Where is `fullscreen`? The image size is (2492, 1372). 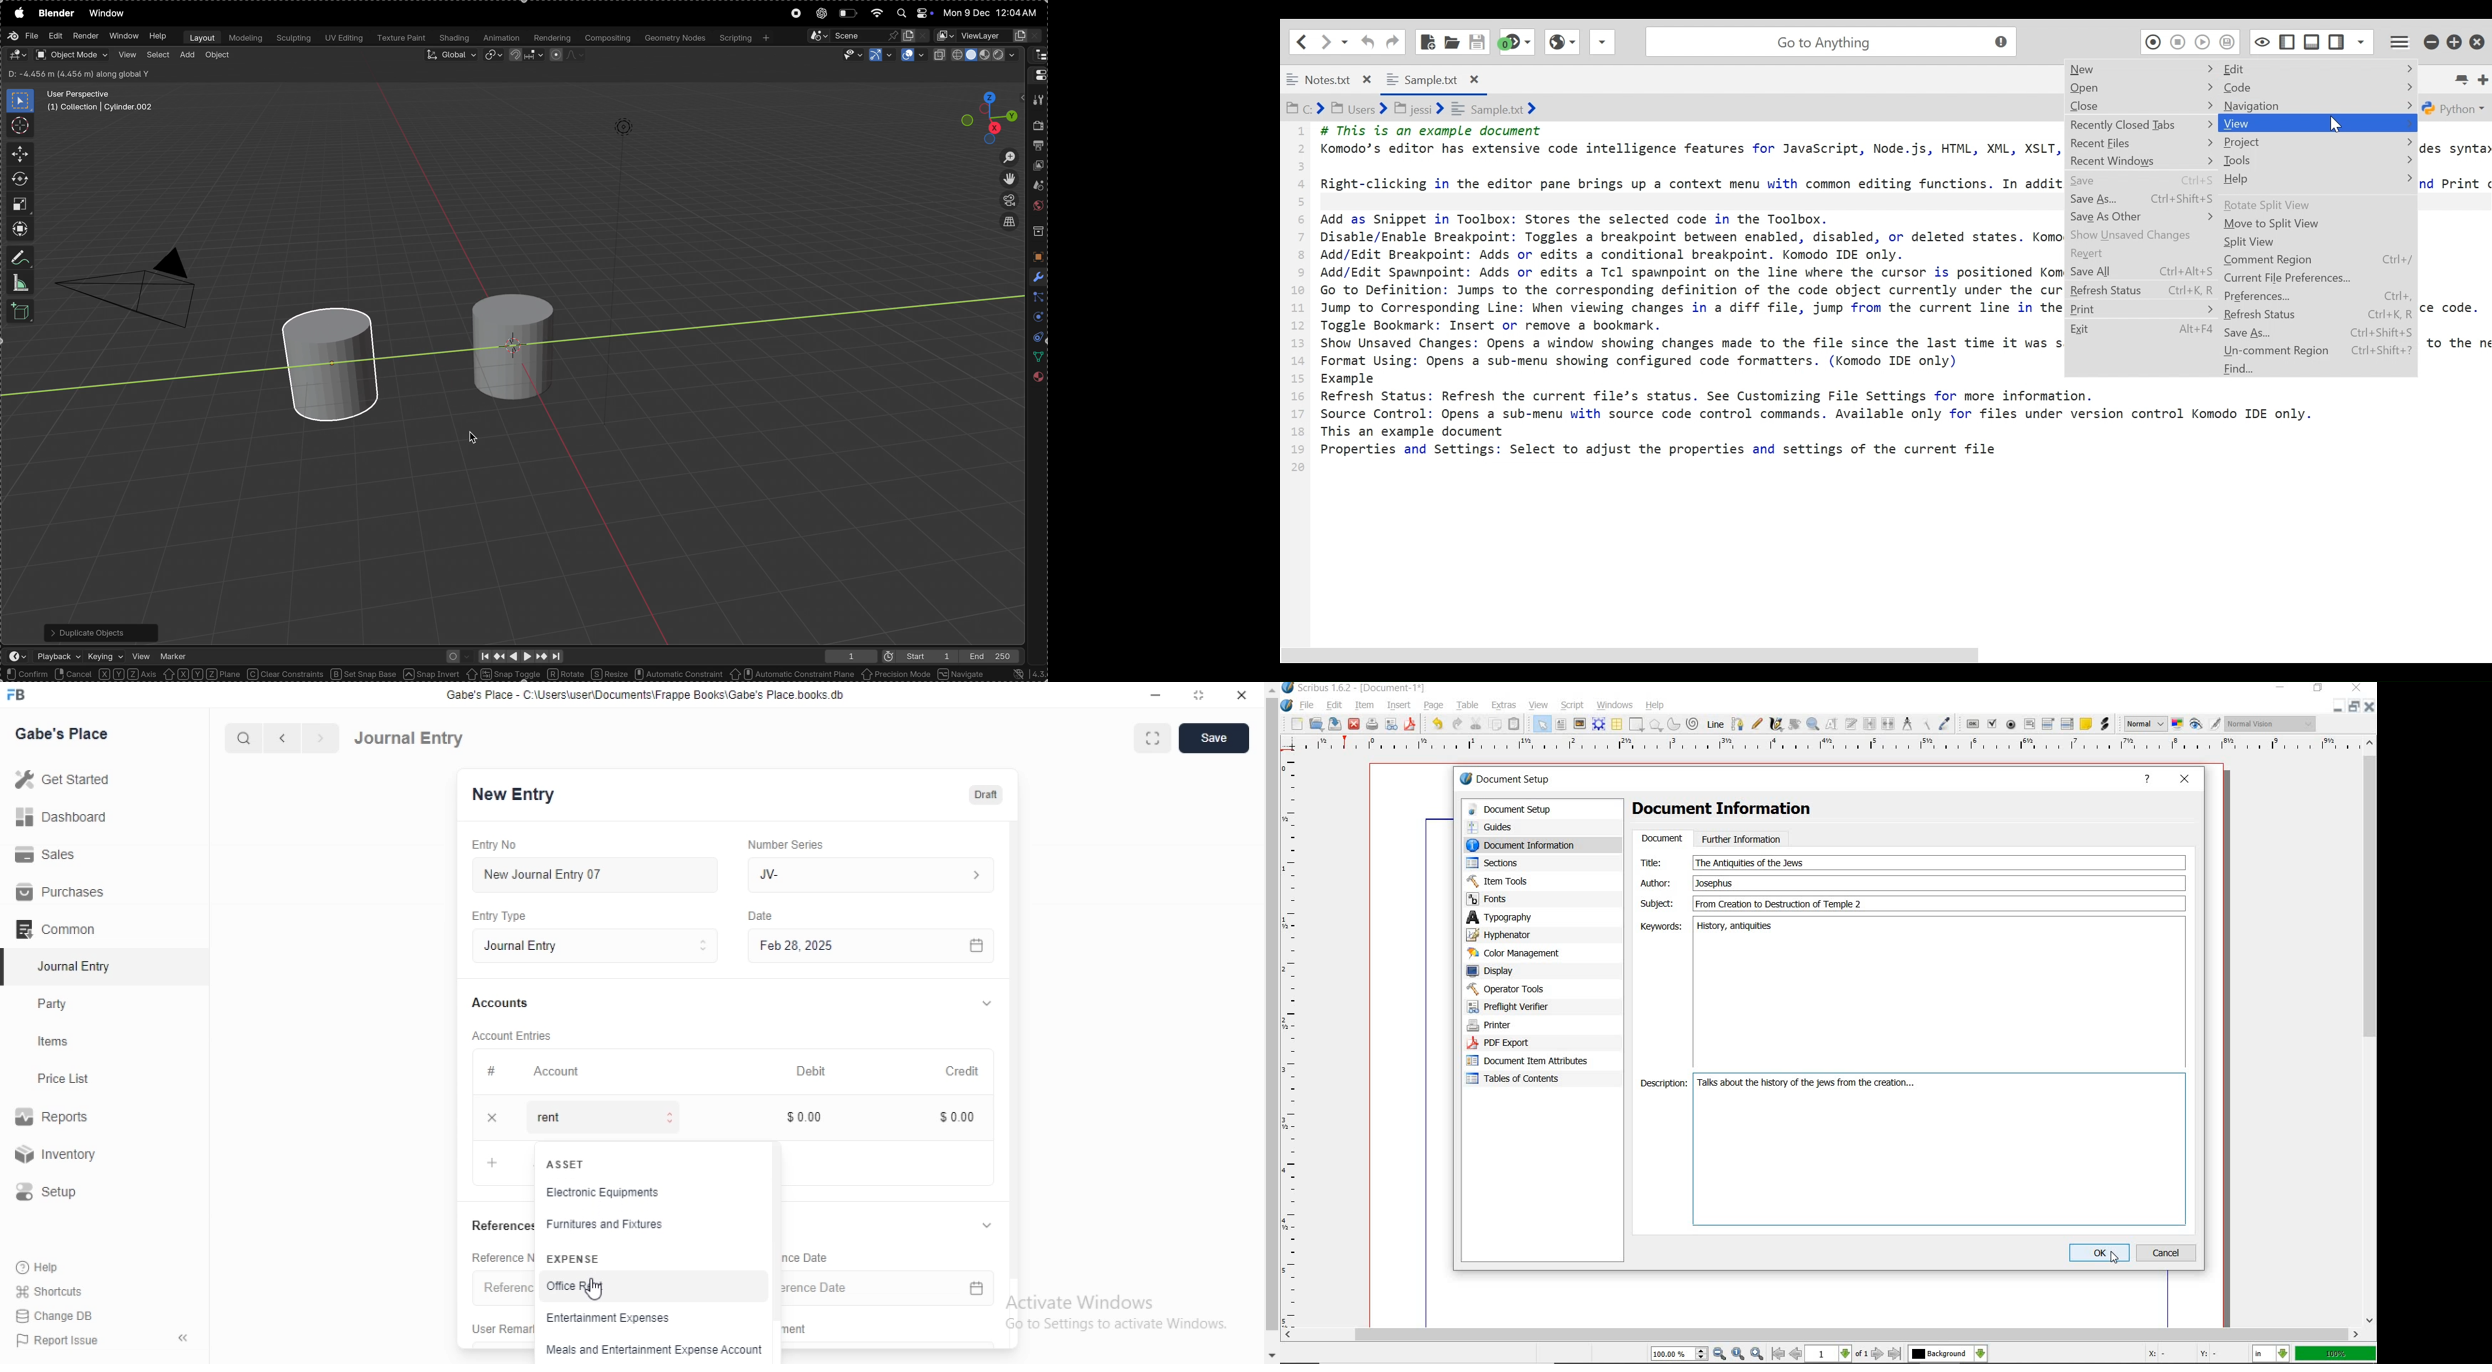 fullscreen is located at coordinates (1151, 740).